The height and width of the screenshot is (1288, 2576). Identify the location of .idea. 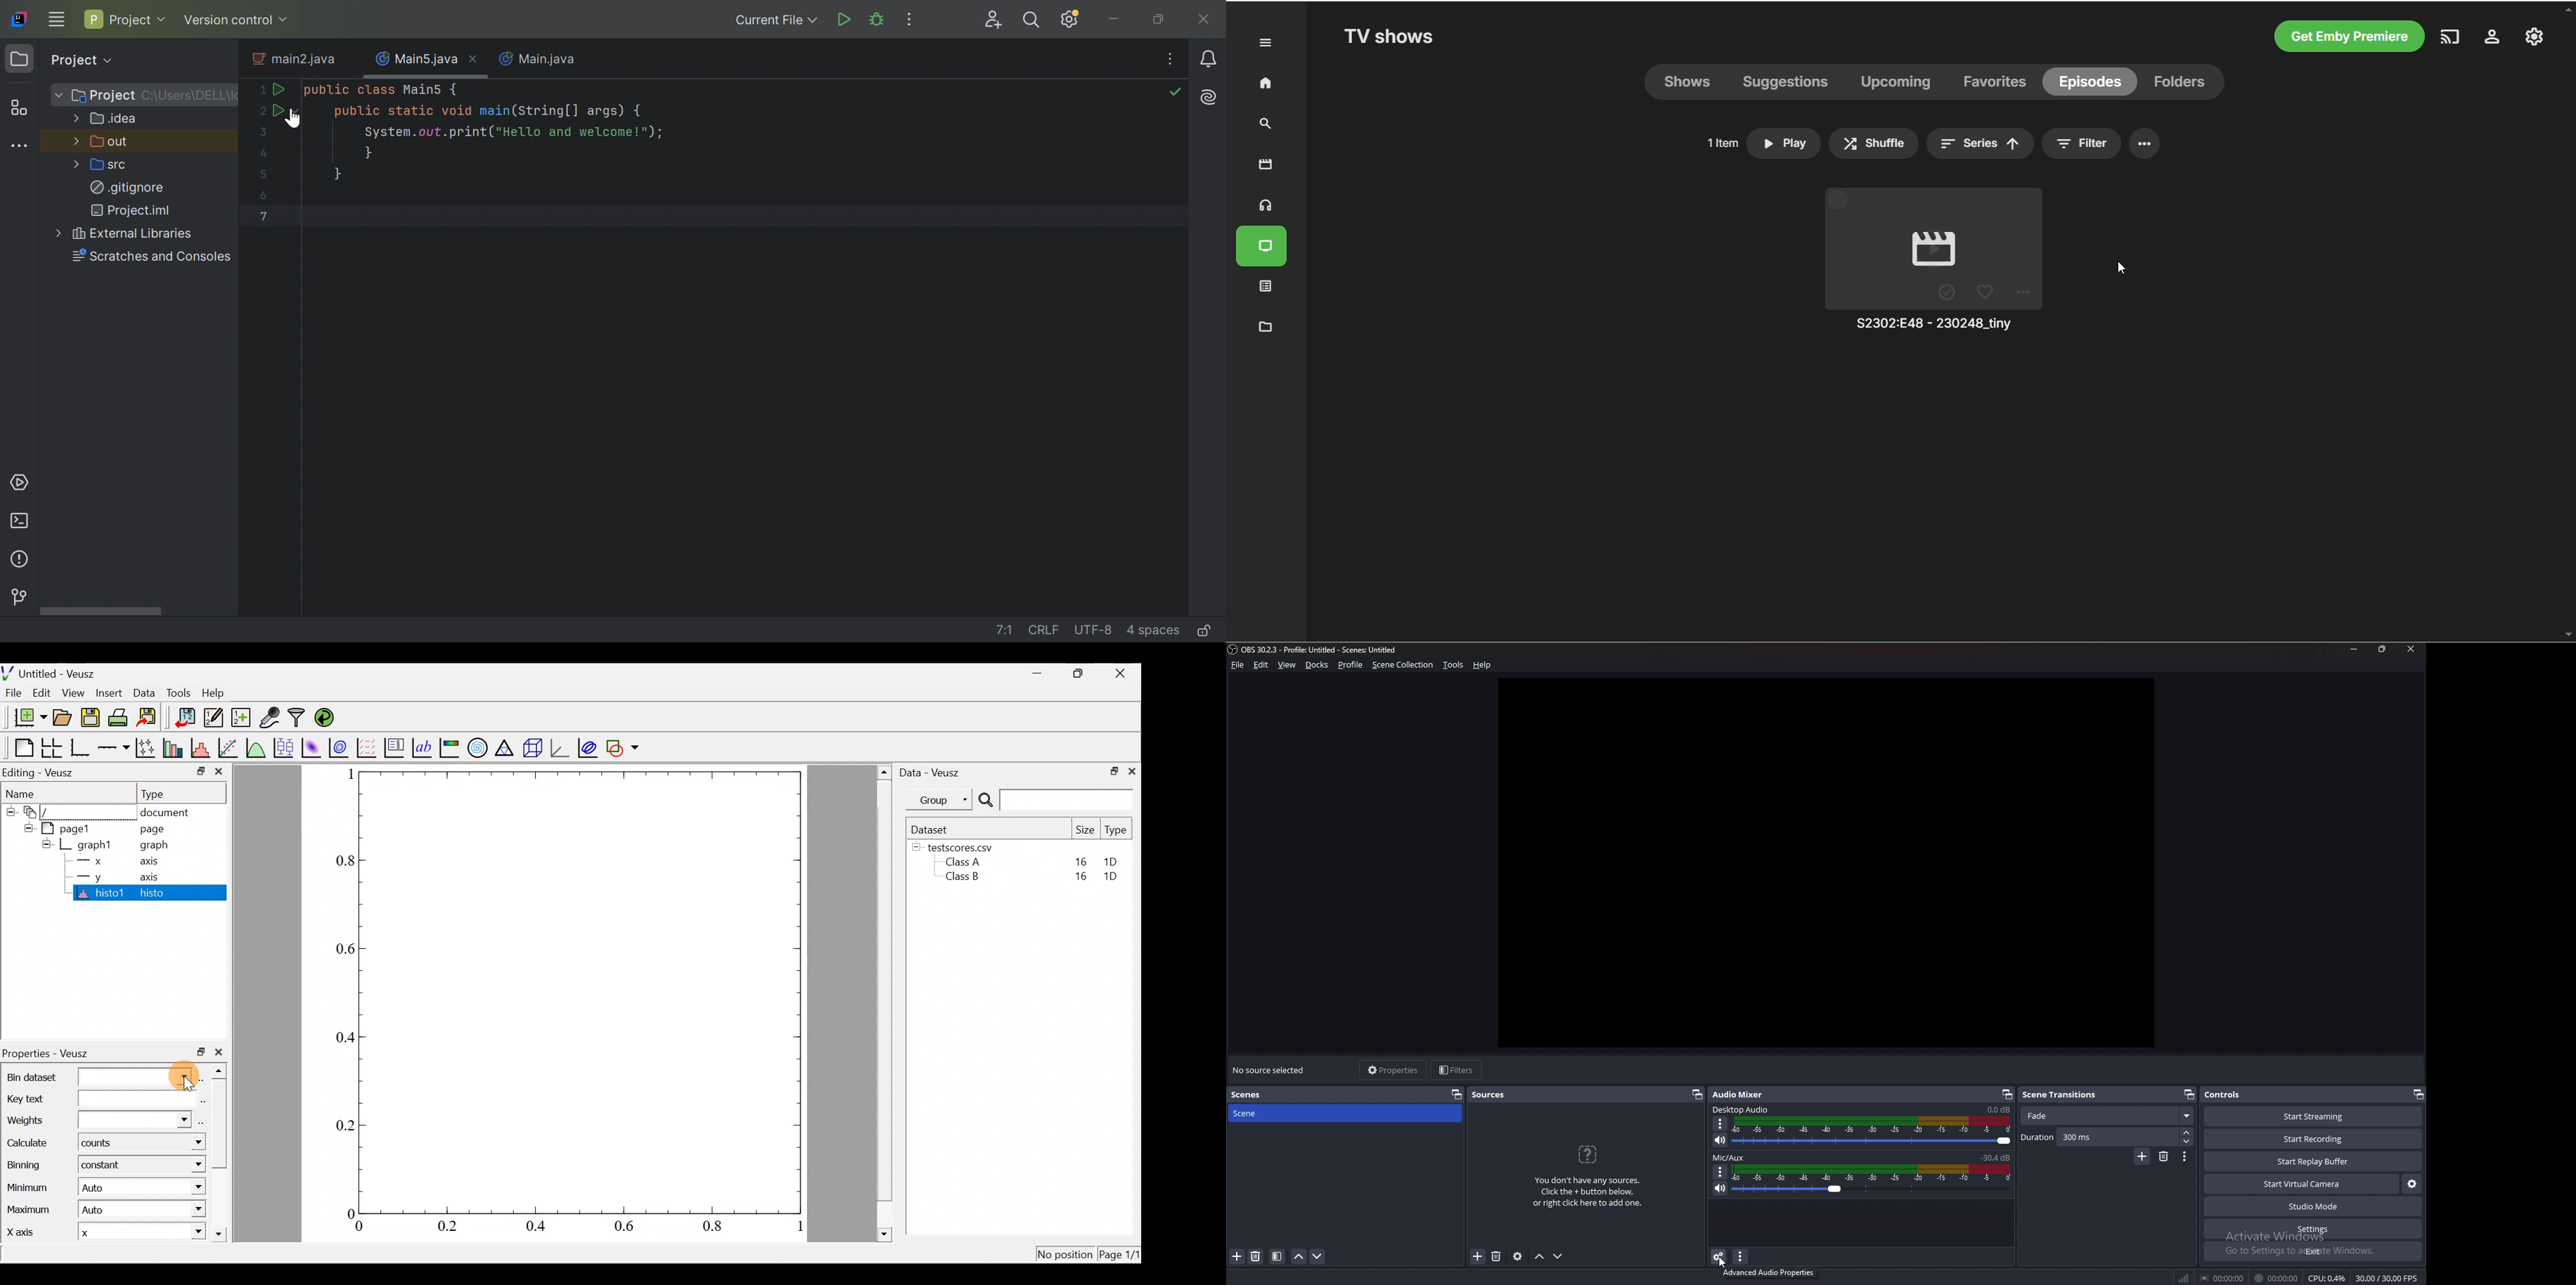
(116, 121).